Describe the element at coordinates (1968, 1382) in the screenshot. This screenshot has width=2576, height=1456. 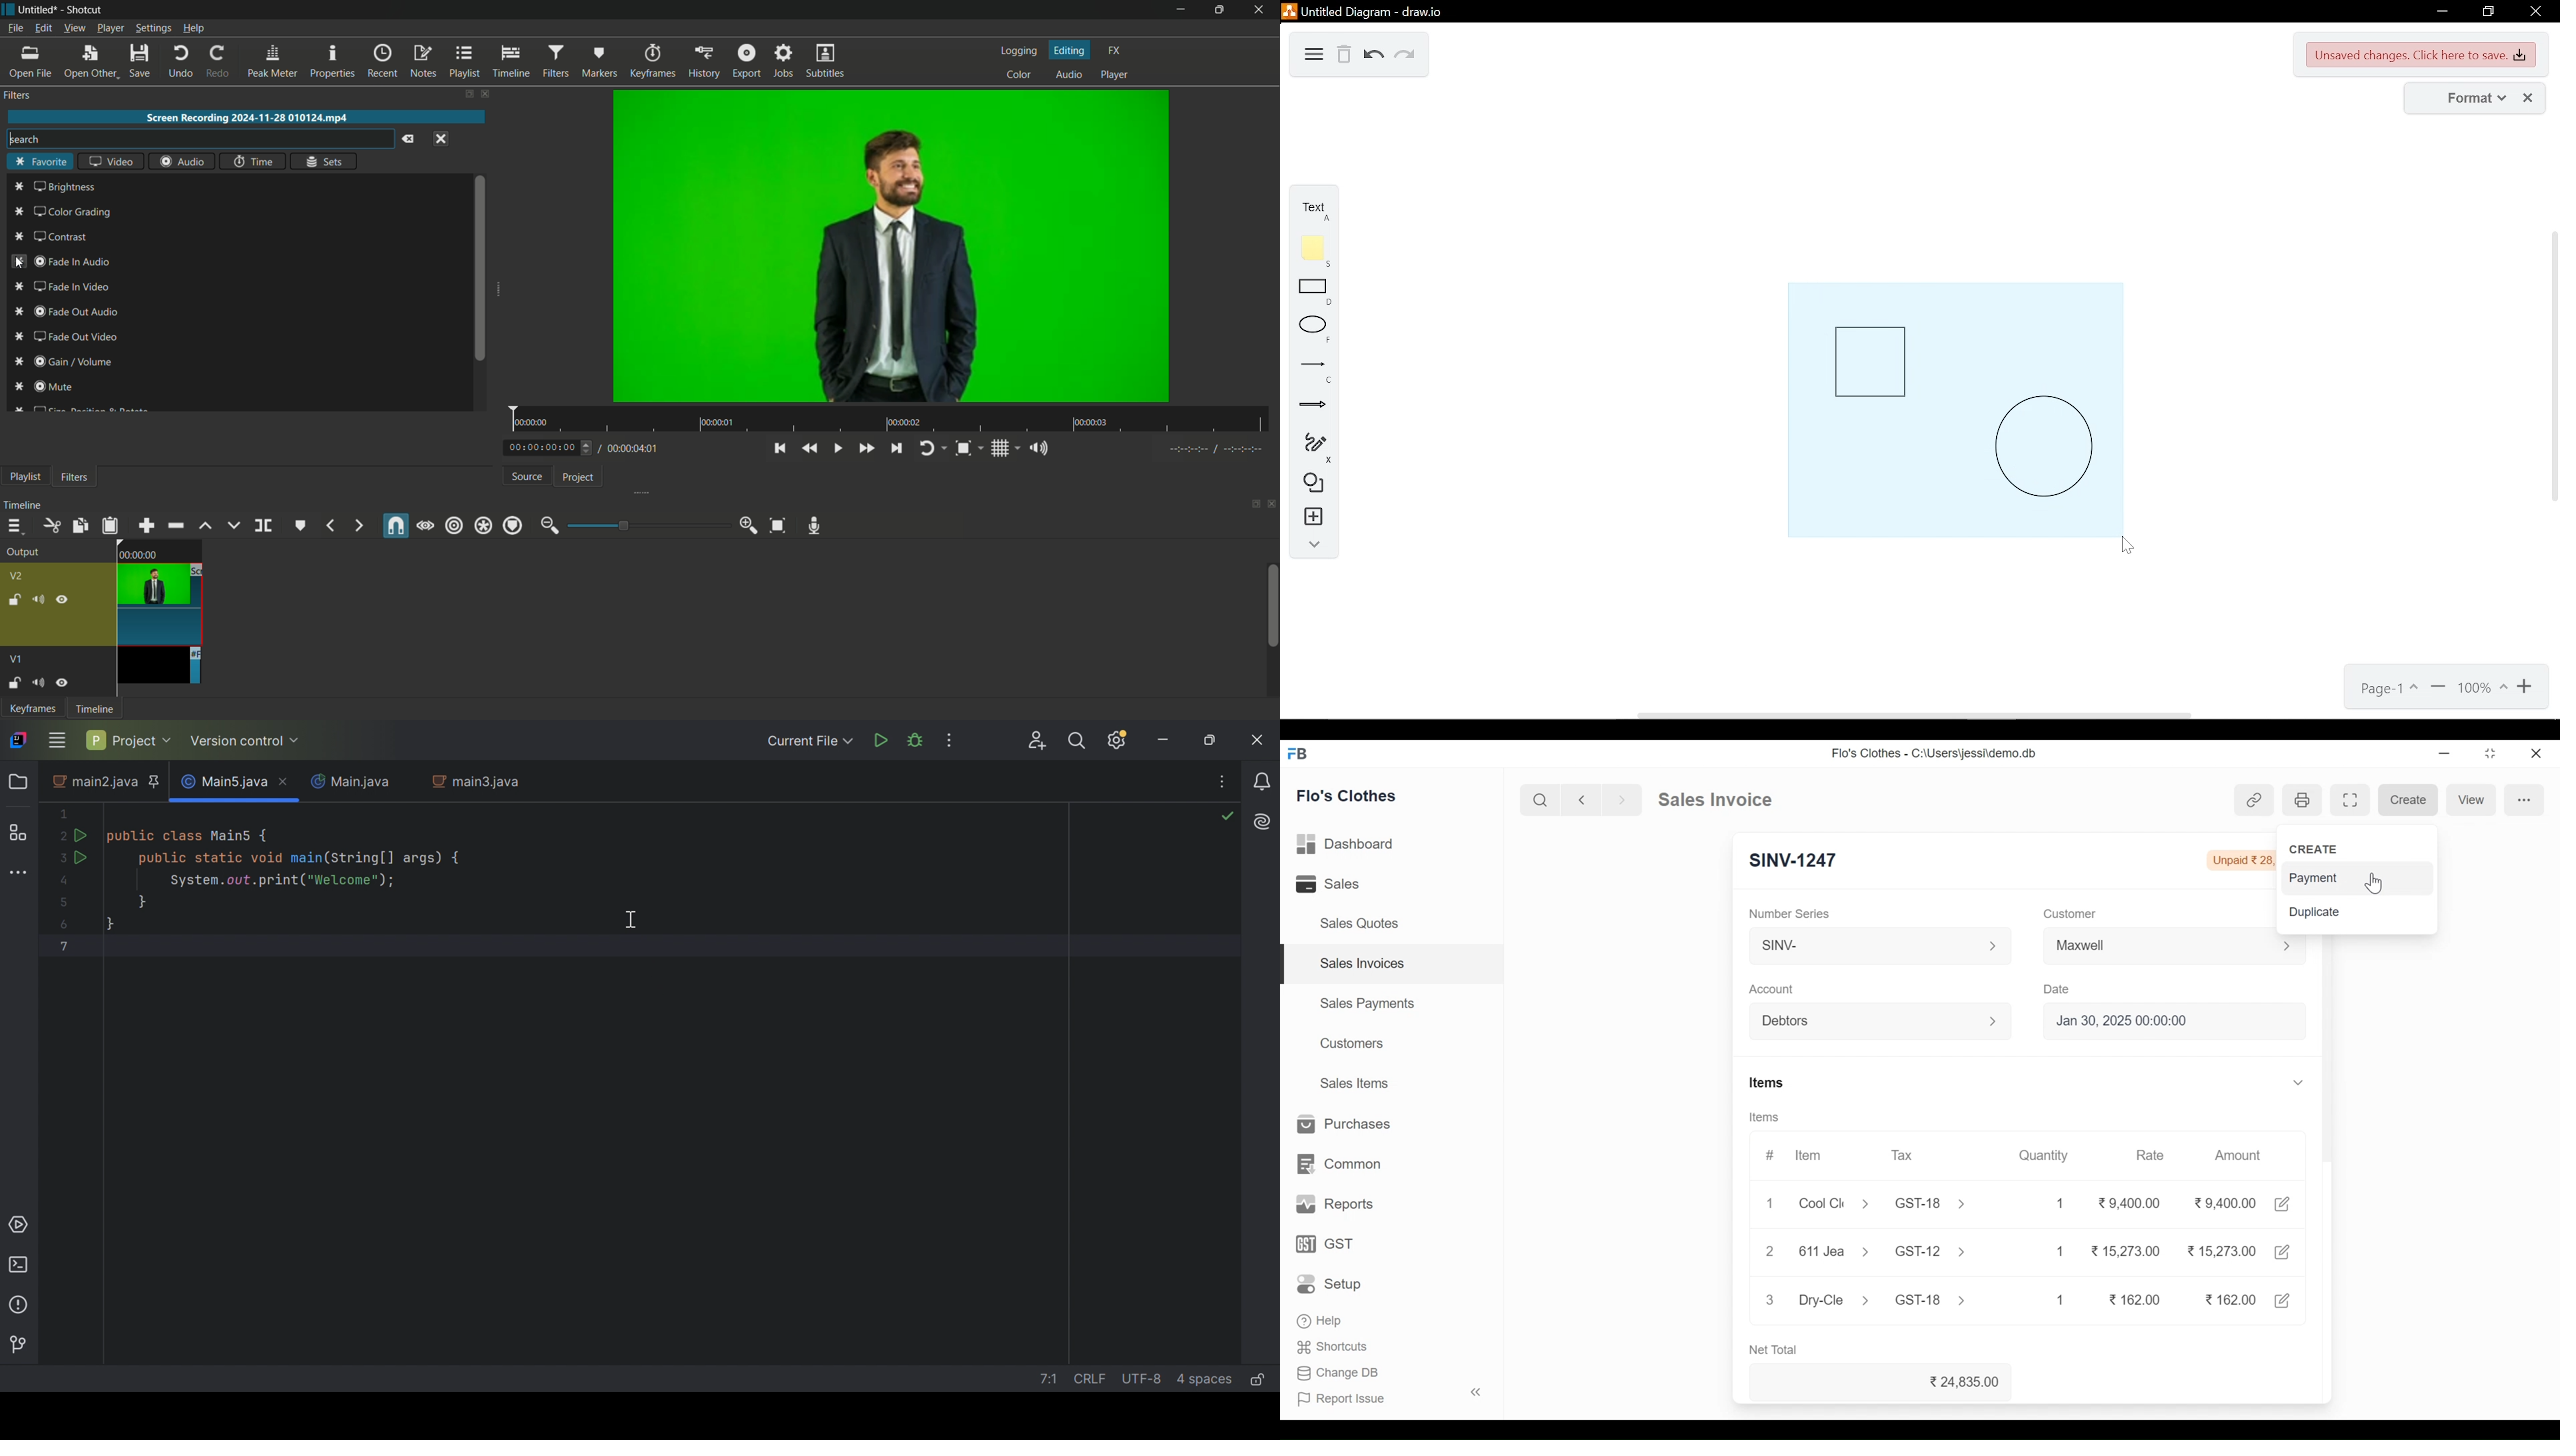
I see `24,835.00` at that location.